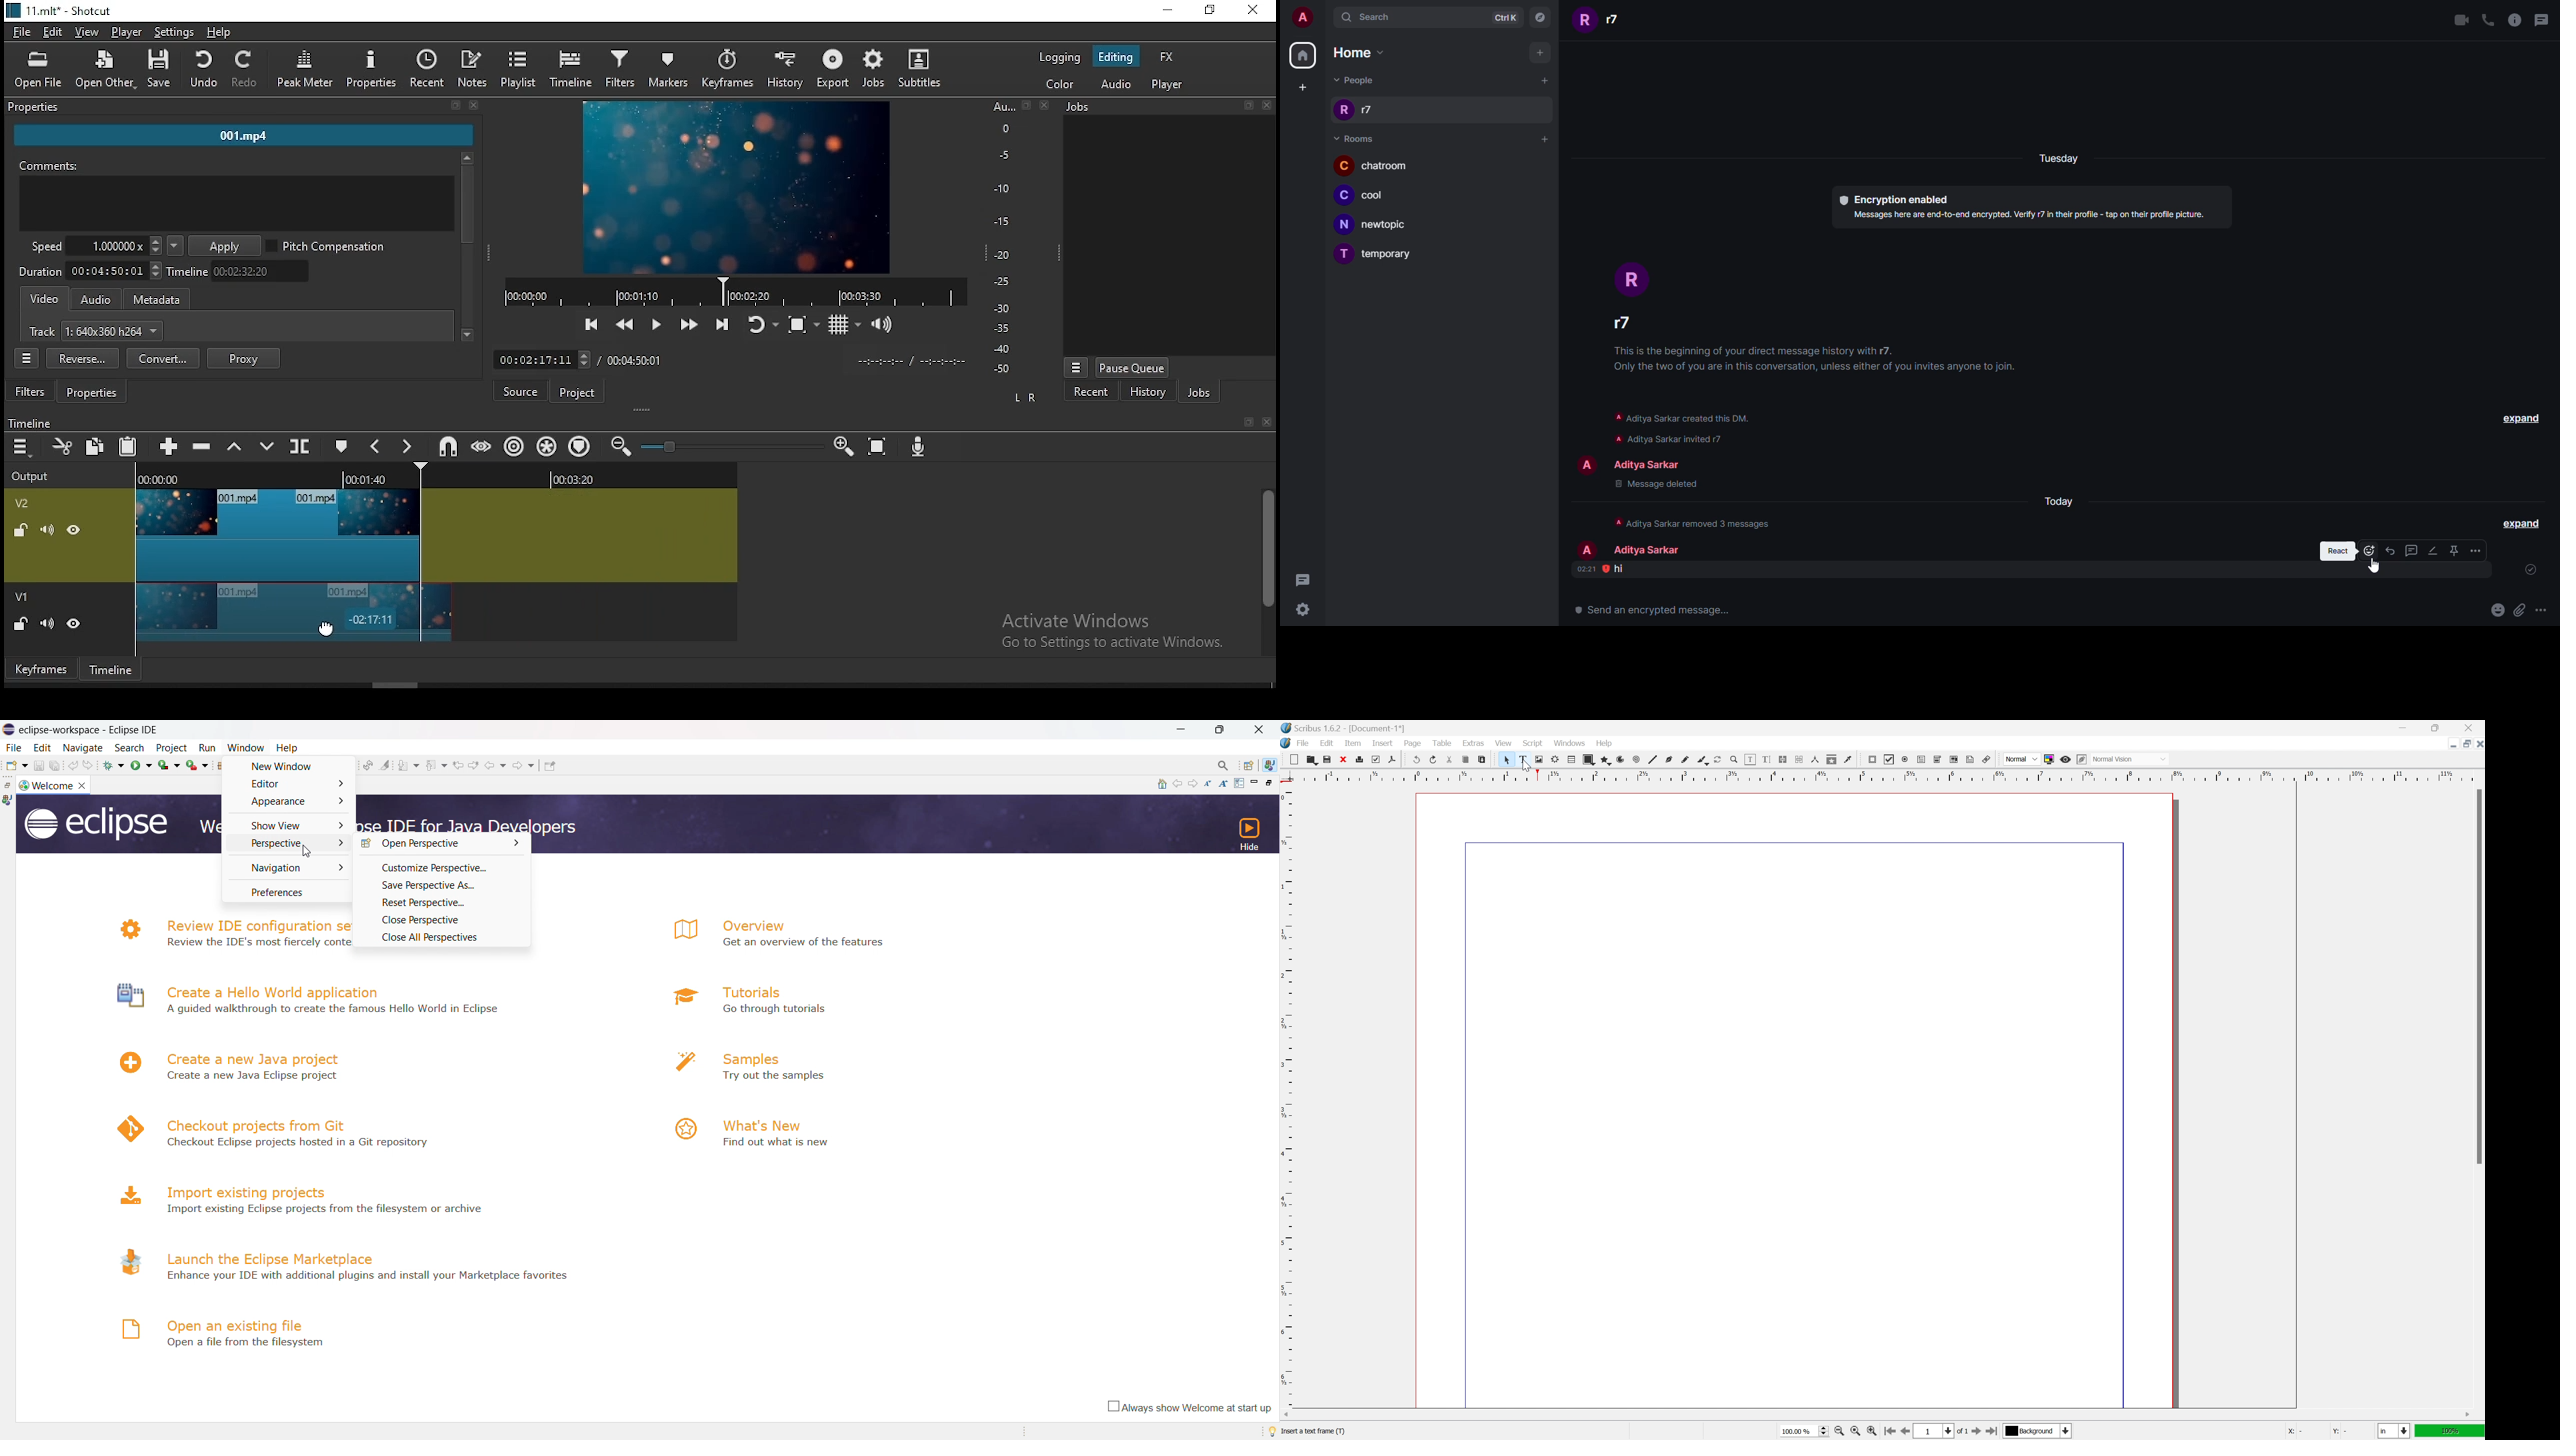 The image size is (2576, 1456). I want to click on people, so click(1653, 467).